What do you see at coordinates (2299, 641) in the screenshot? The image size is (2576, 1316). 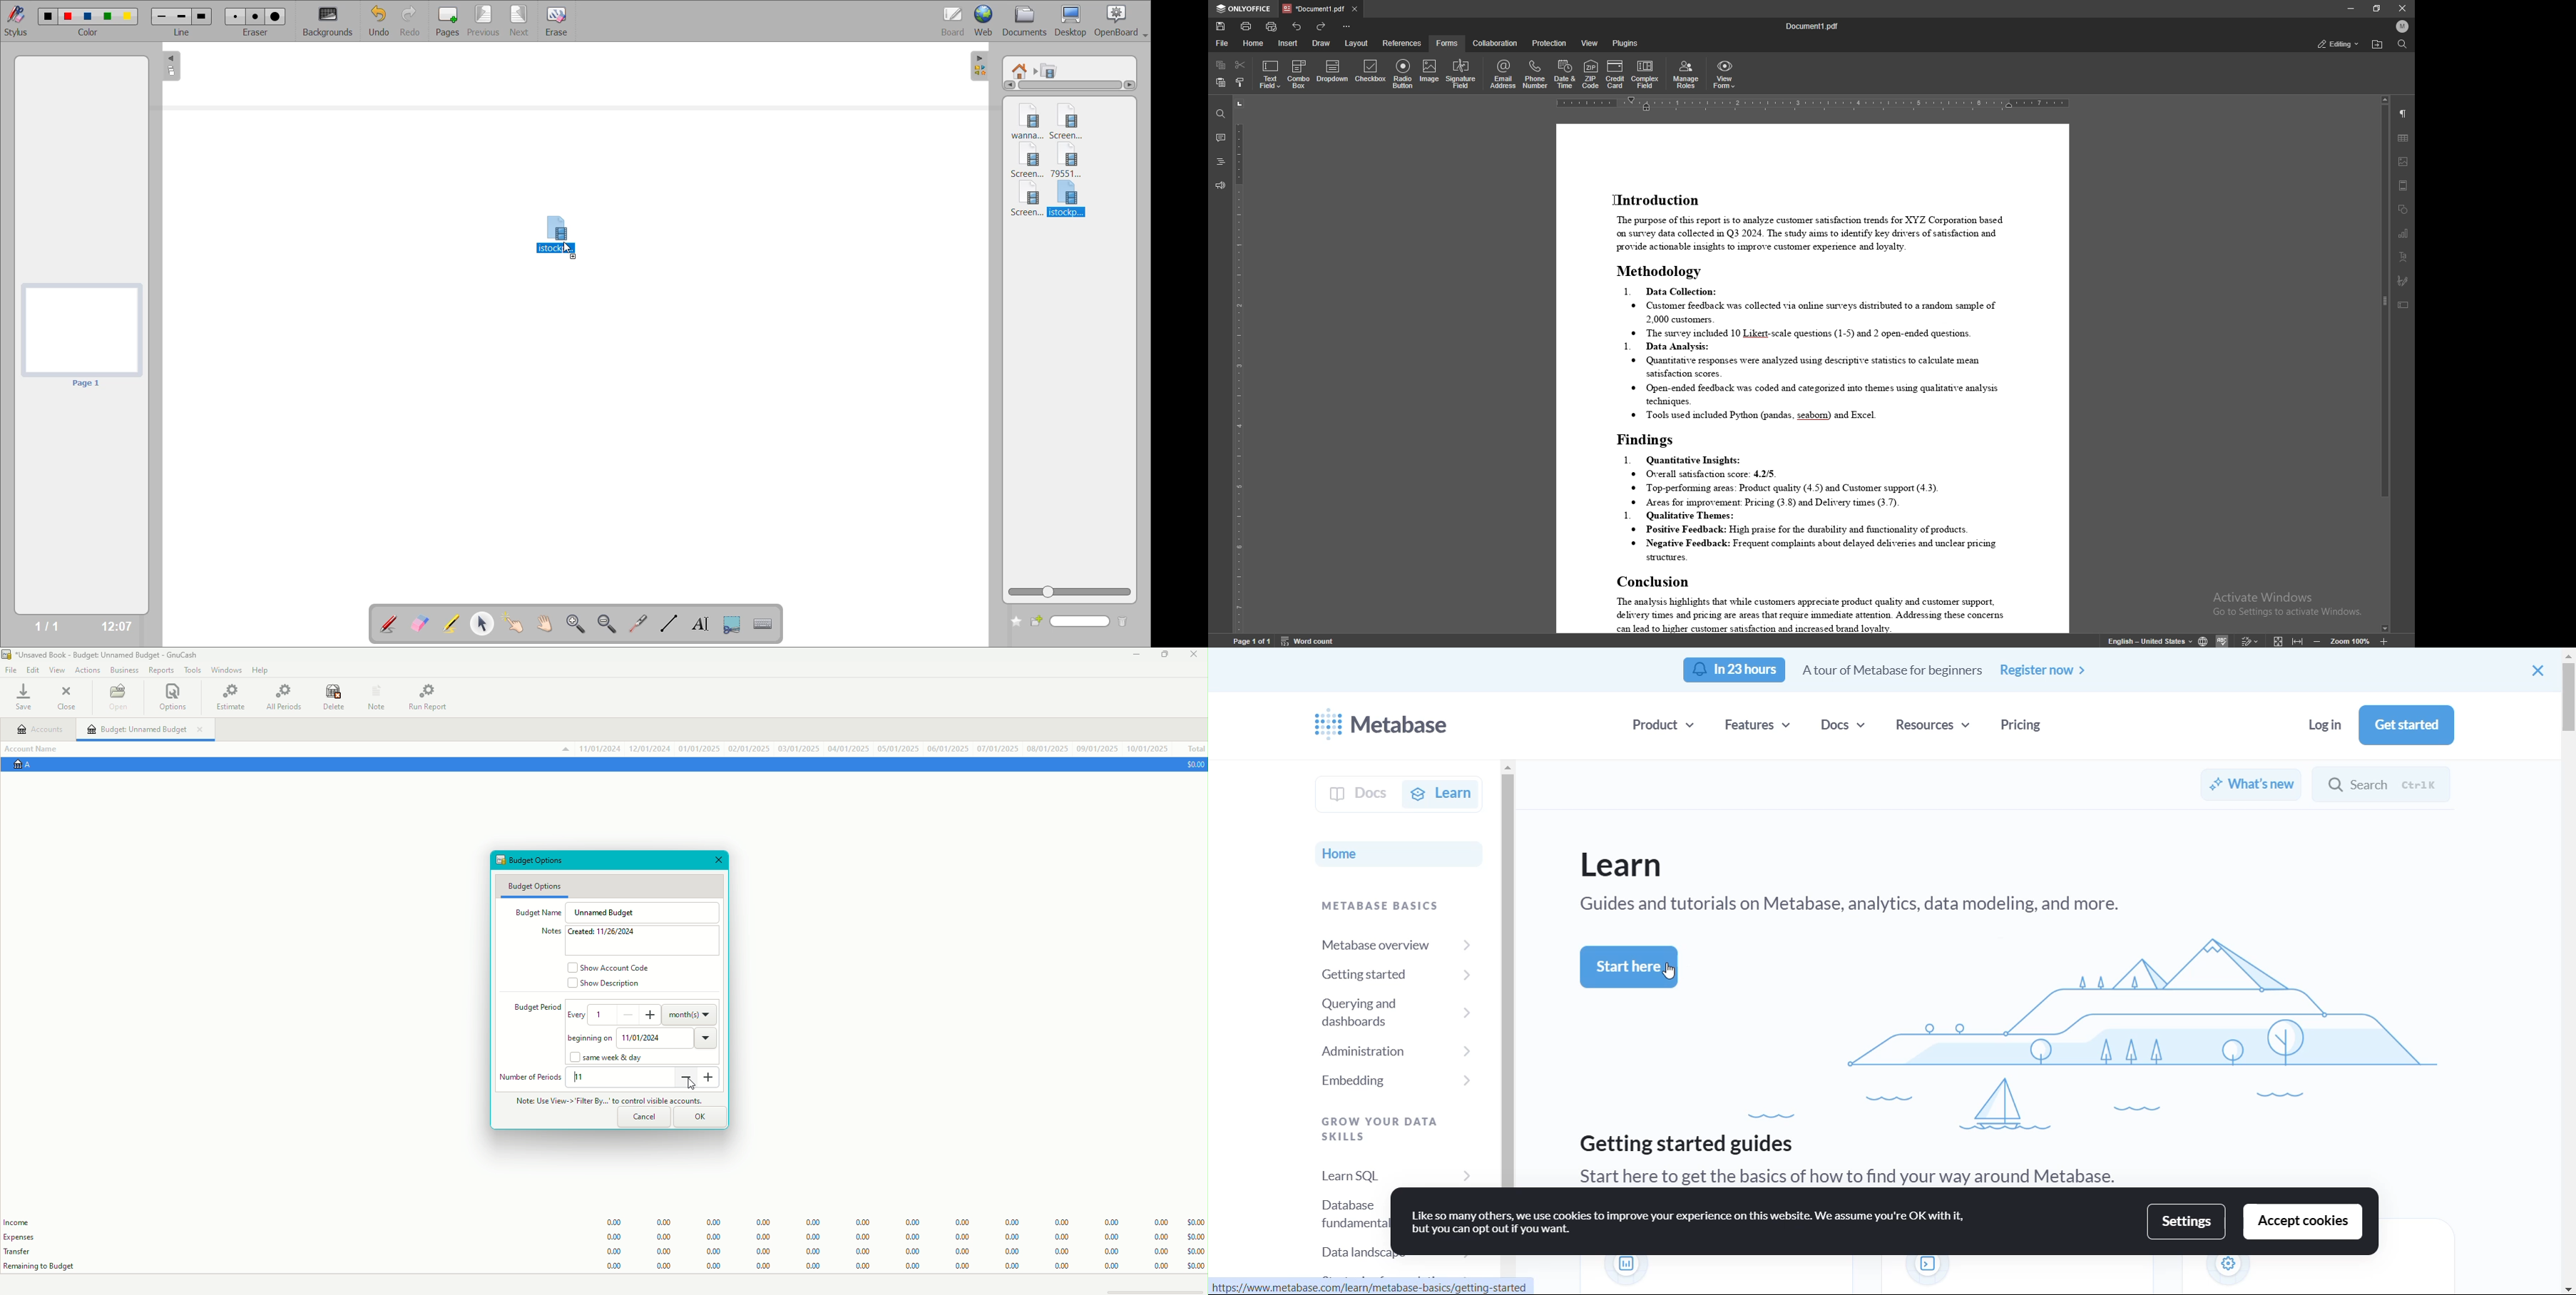 I see `fit to width` at bounding box center [2299, 641].